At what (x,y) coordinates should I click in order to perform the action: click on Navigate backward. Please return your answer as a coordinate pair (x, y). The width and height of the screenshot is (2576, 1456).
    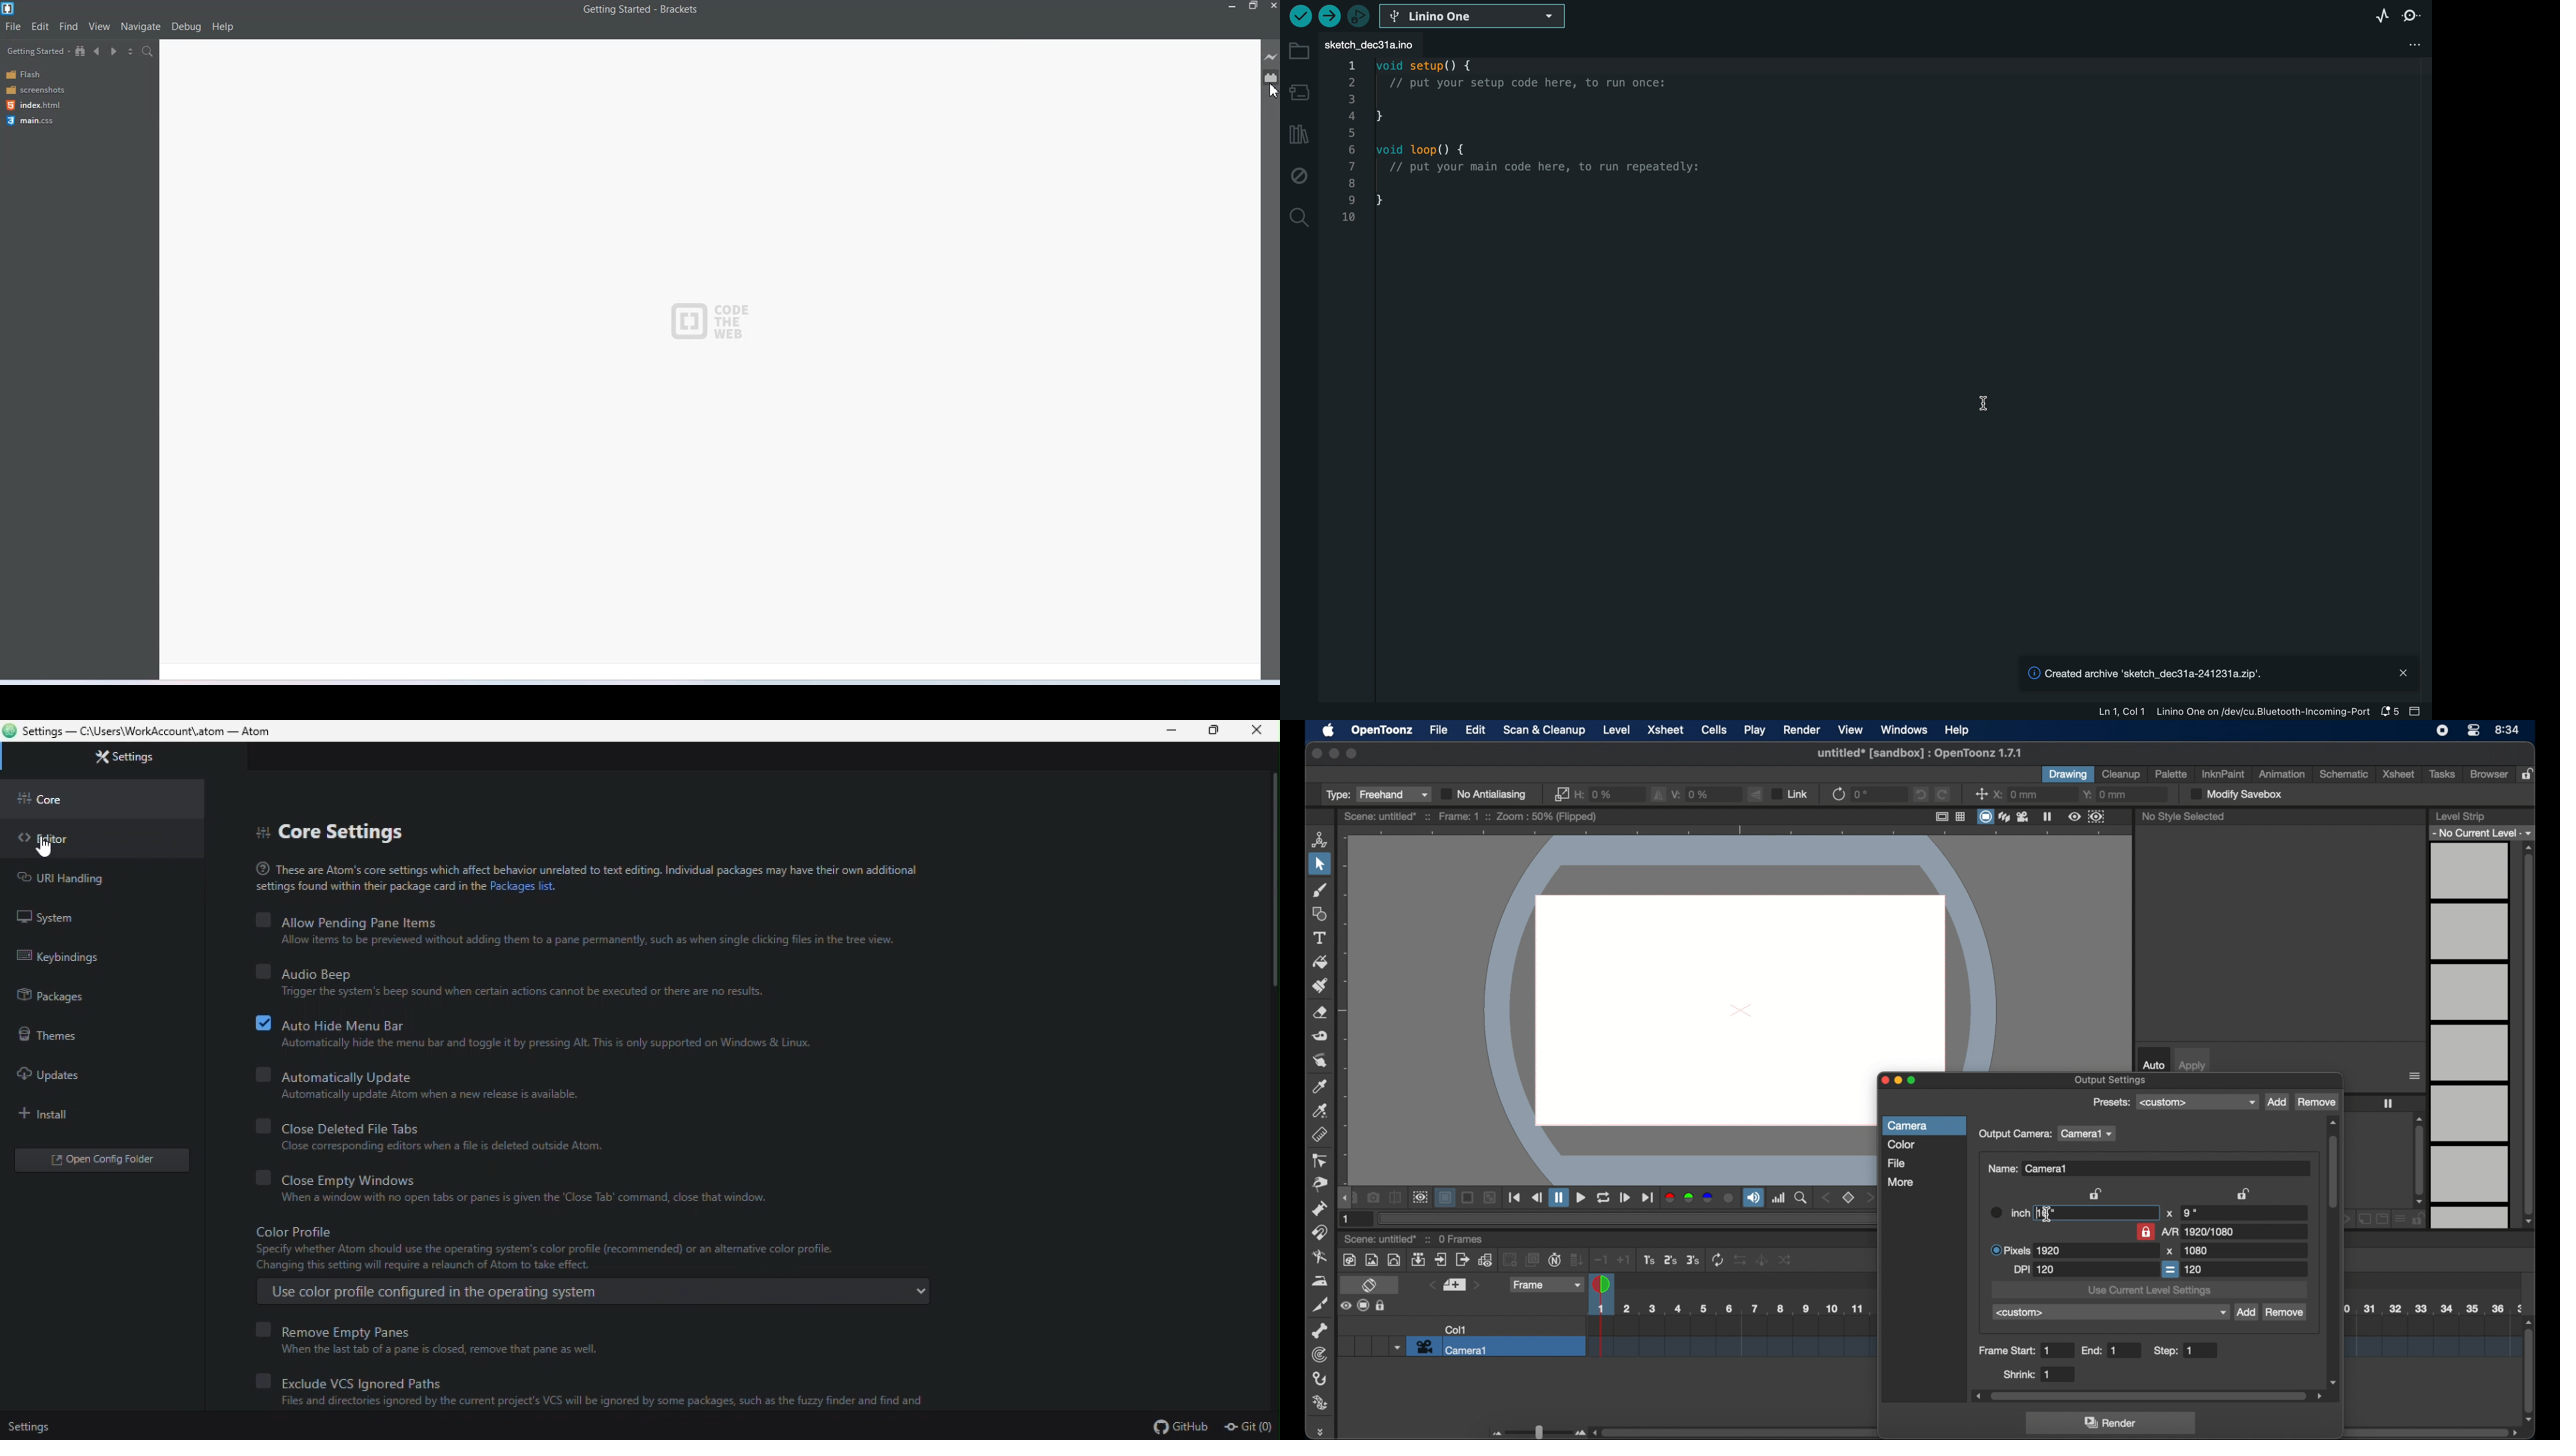
    Looking at the image, I should click on (98, 51).